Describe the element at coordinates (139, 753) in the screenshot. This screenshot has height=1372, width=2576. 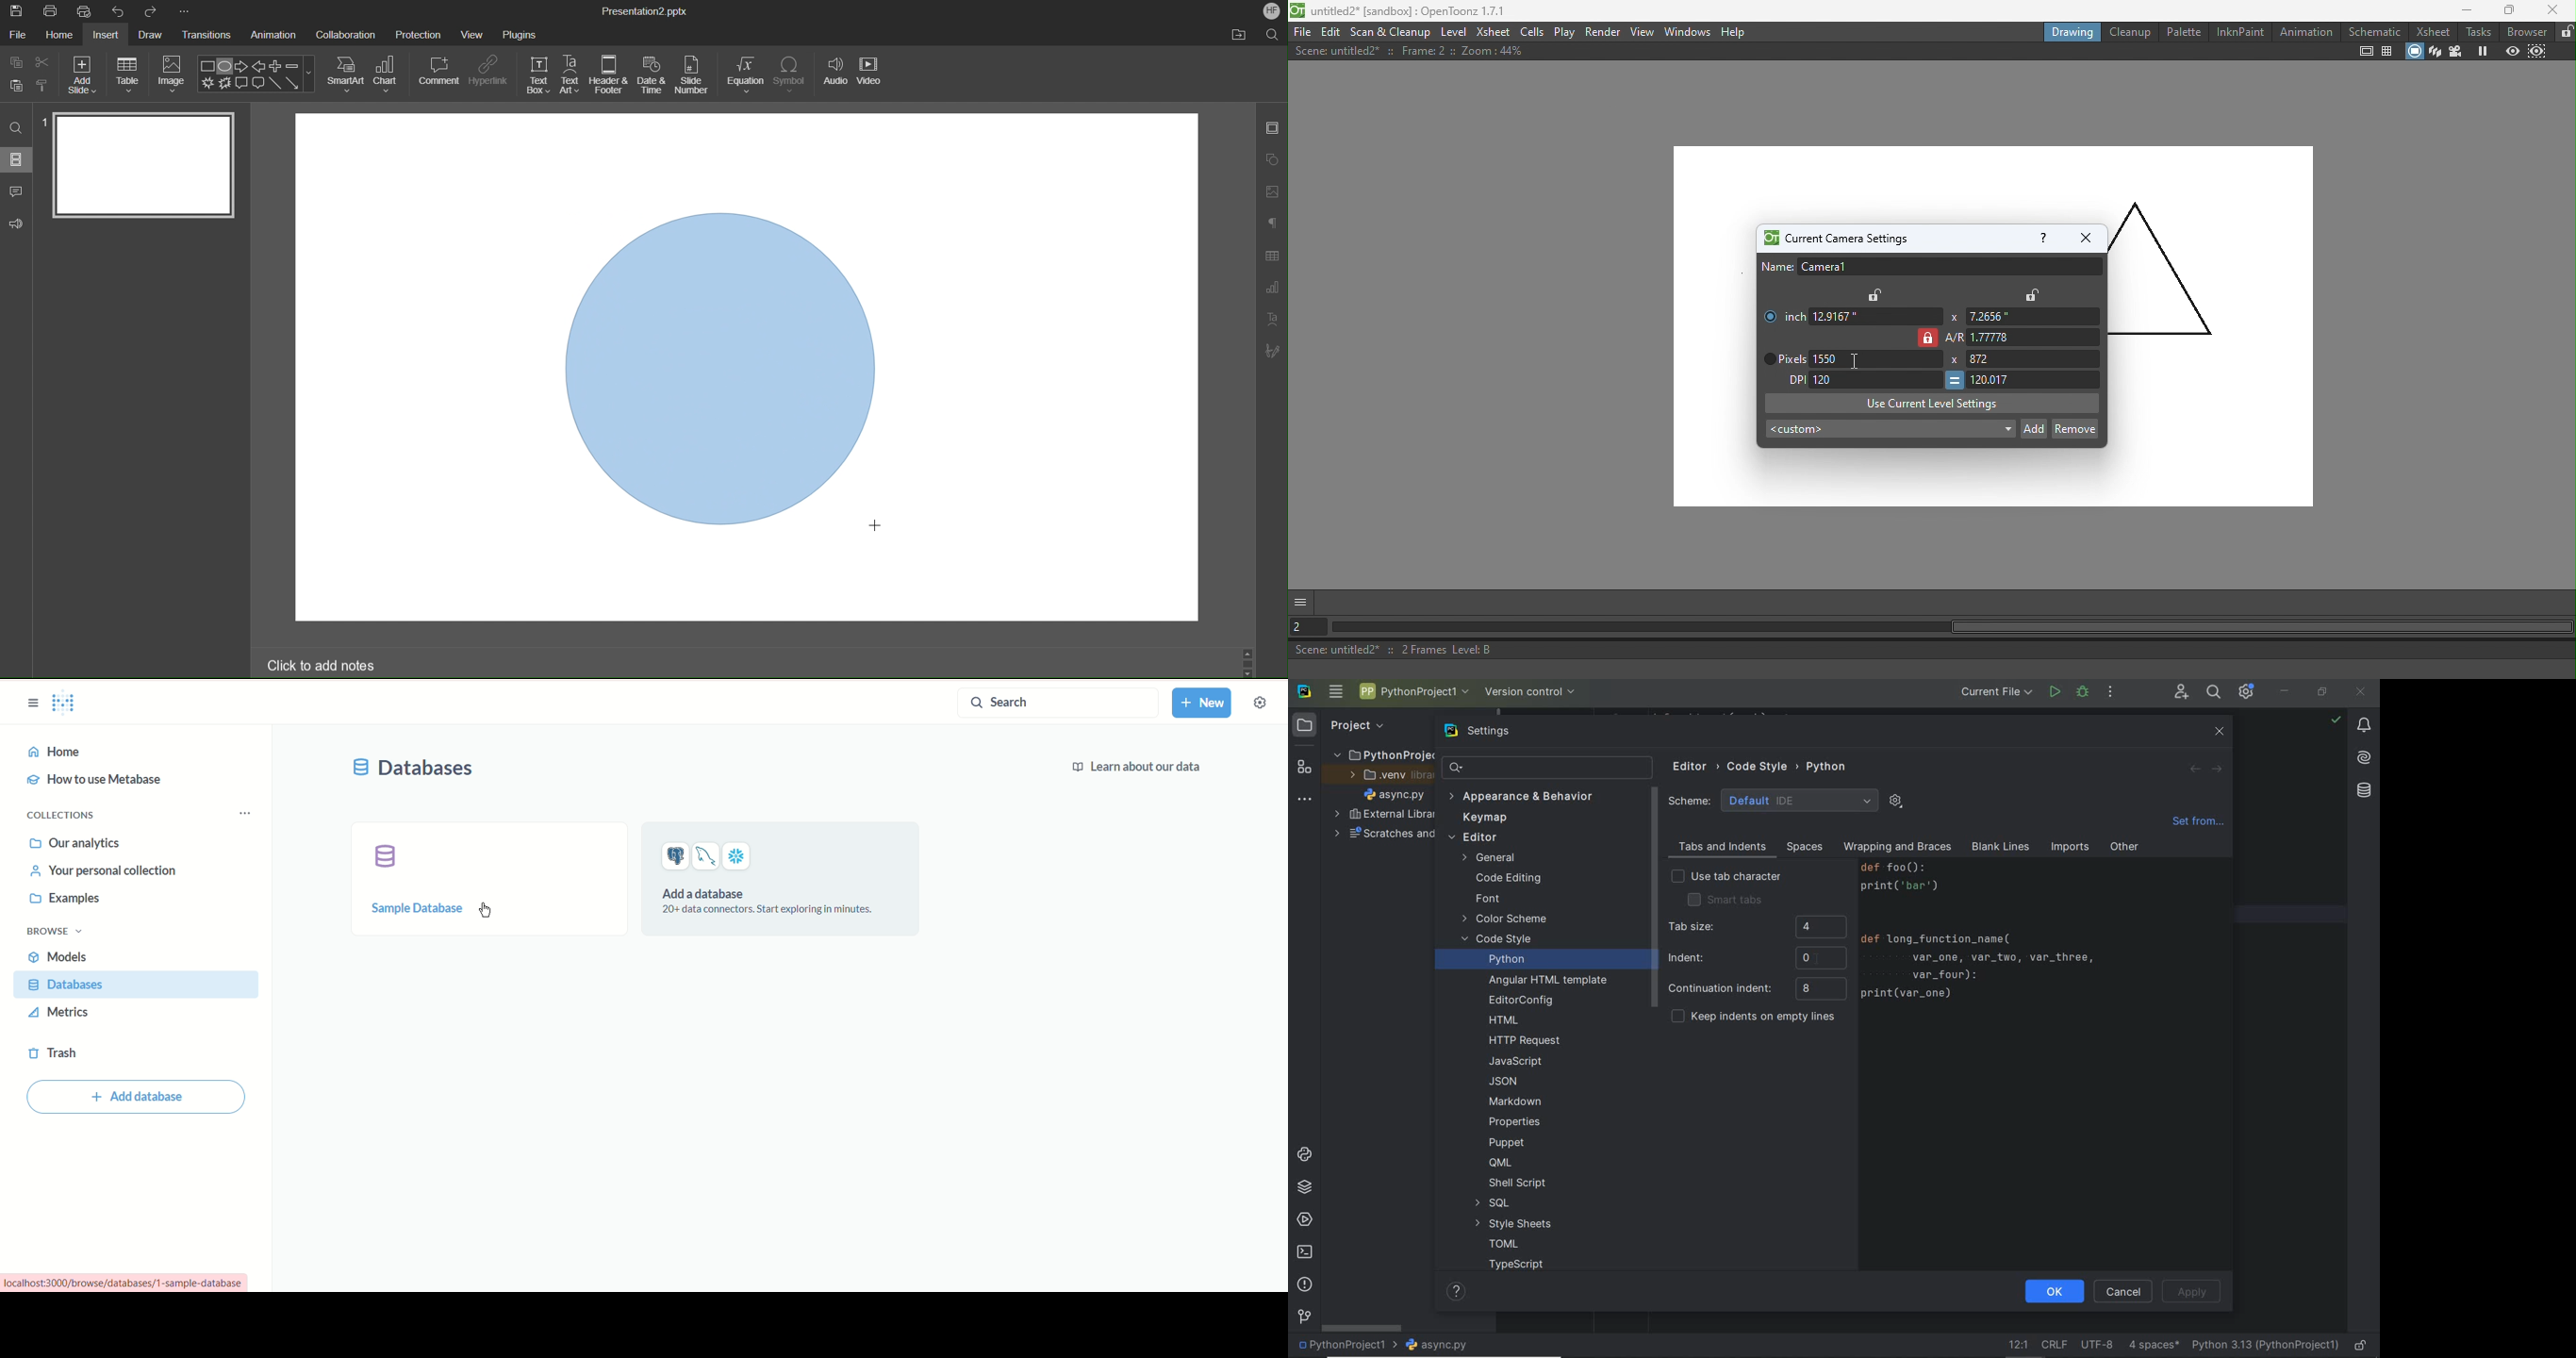
I see `home` at that location.